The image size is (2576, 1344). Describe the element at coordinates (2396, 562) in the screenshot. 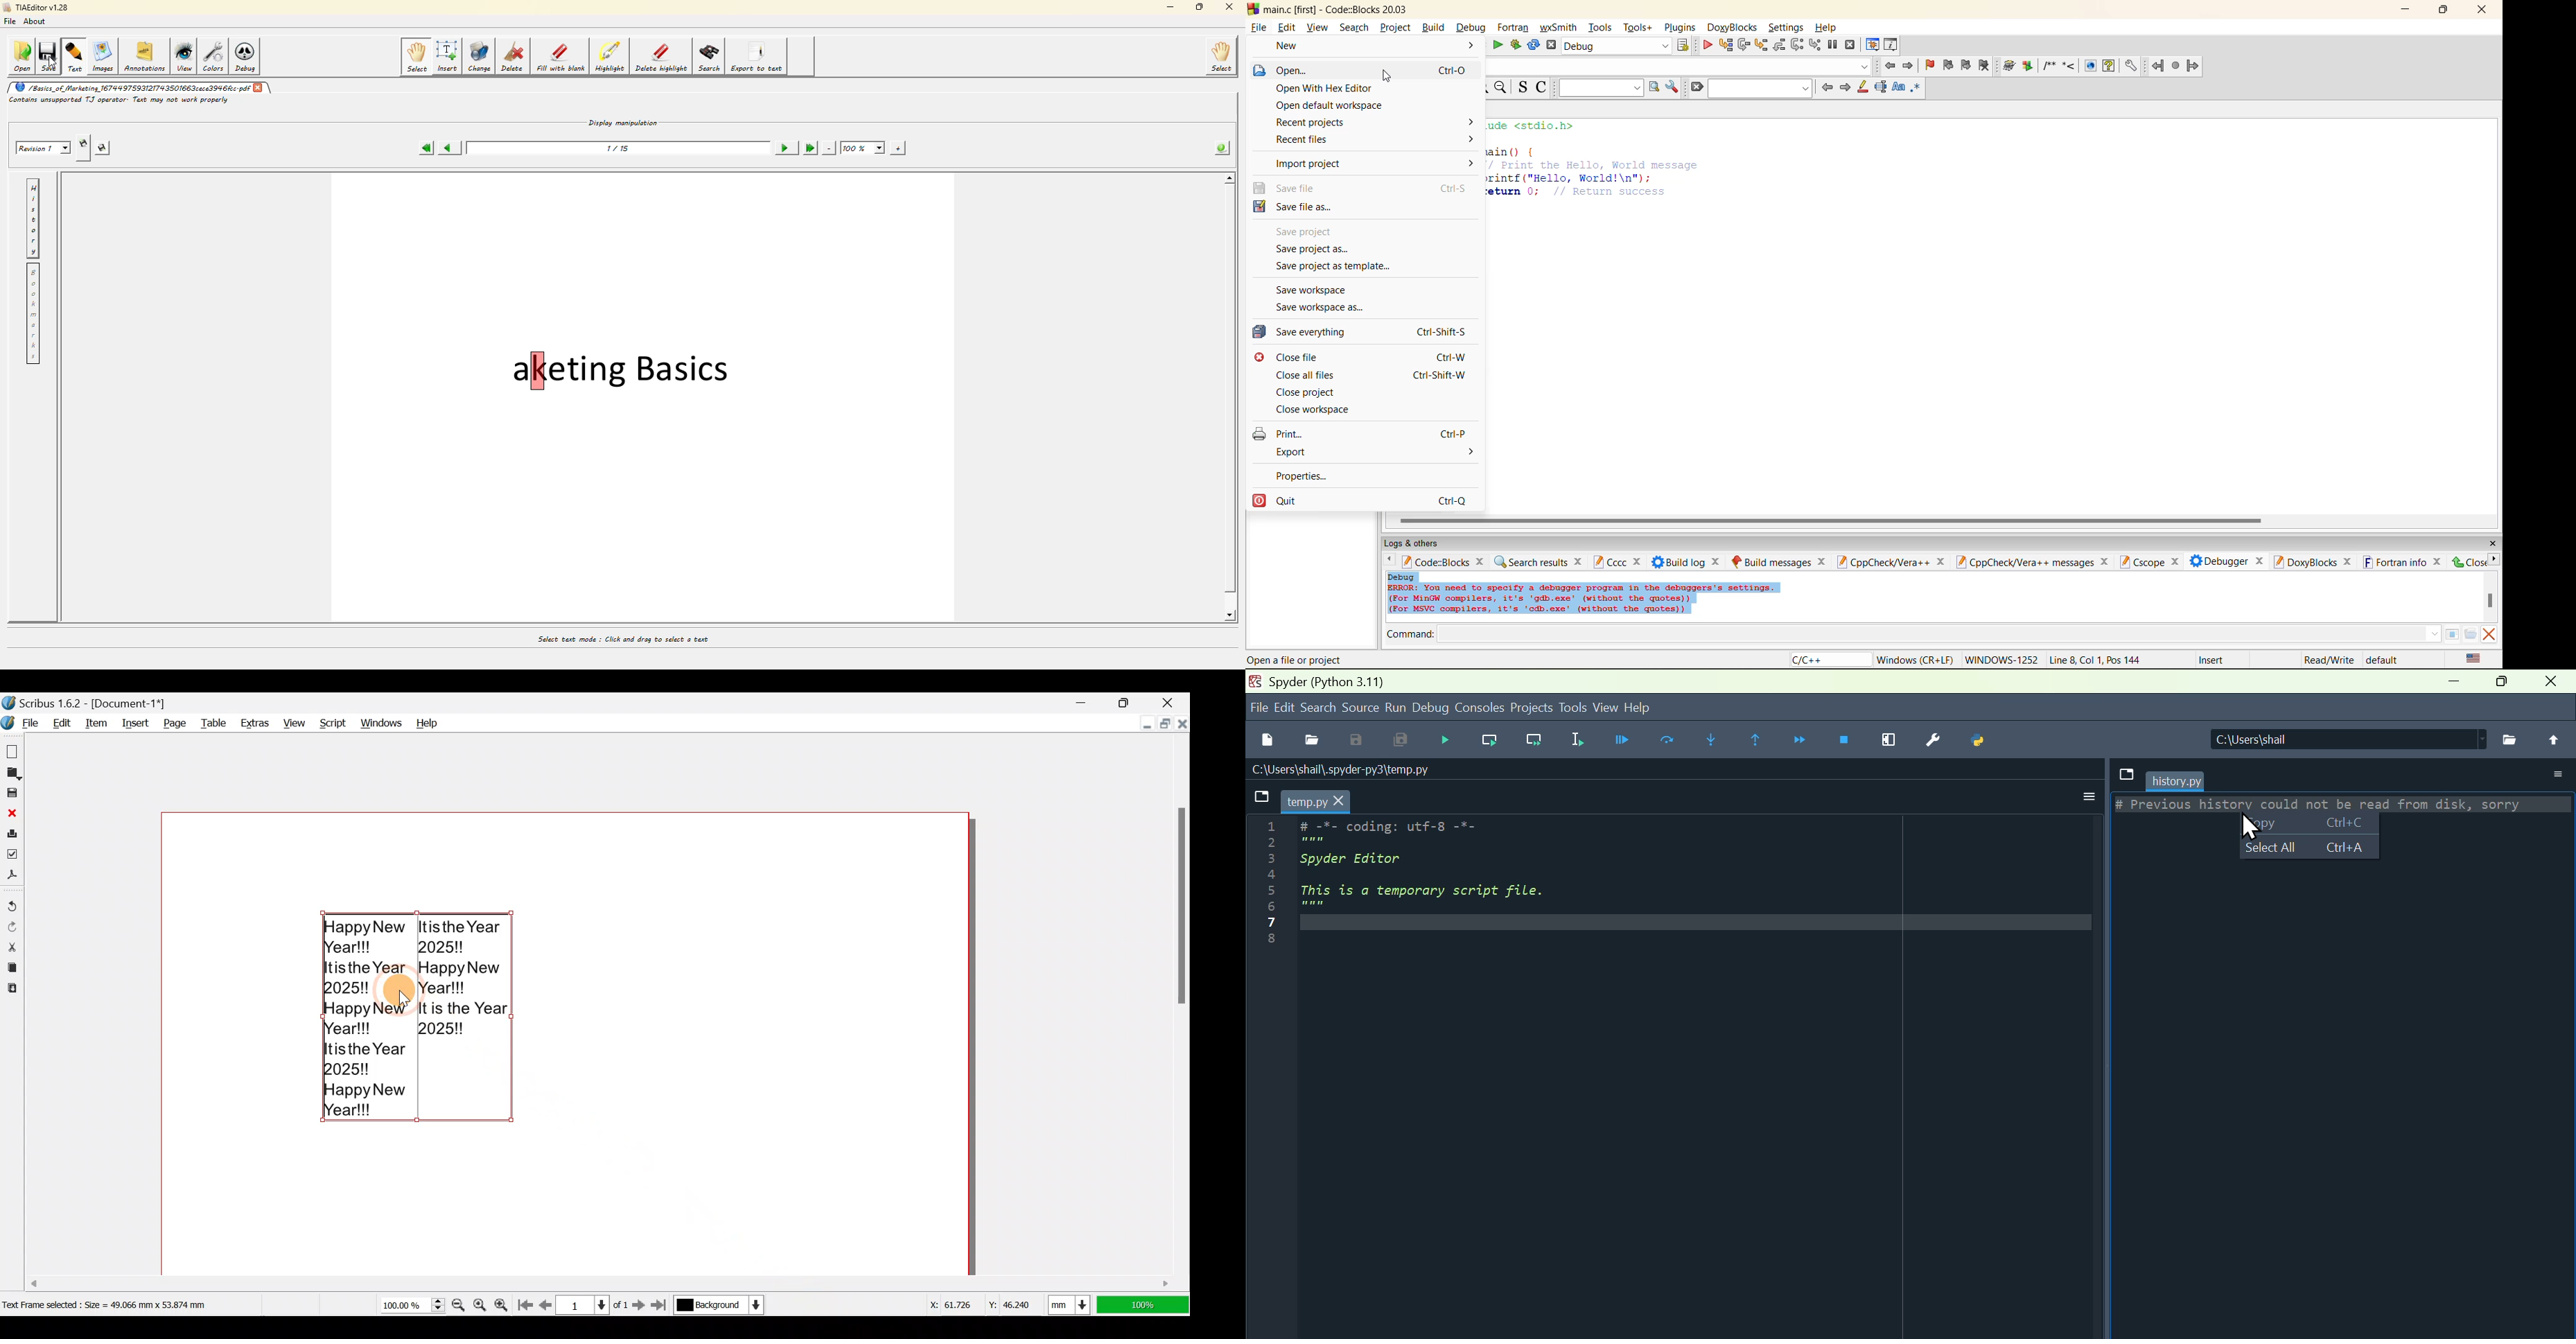

I see `fortran info` at that location.